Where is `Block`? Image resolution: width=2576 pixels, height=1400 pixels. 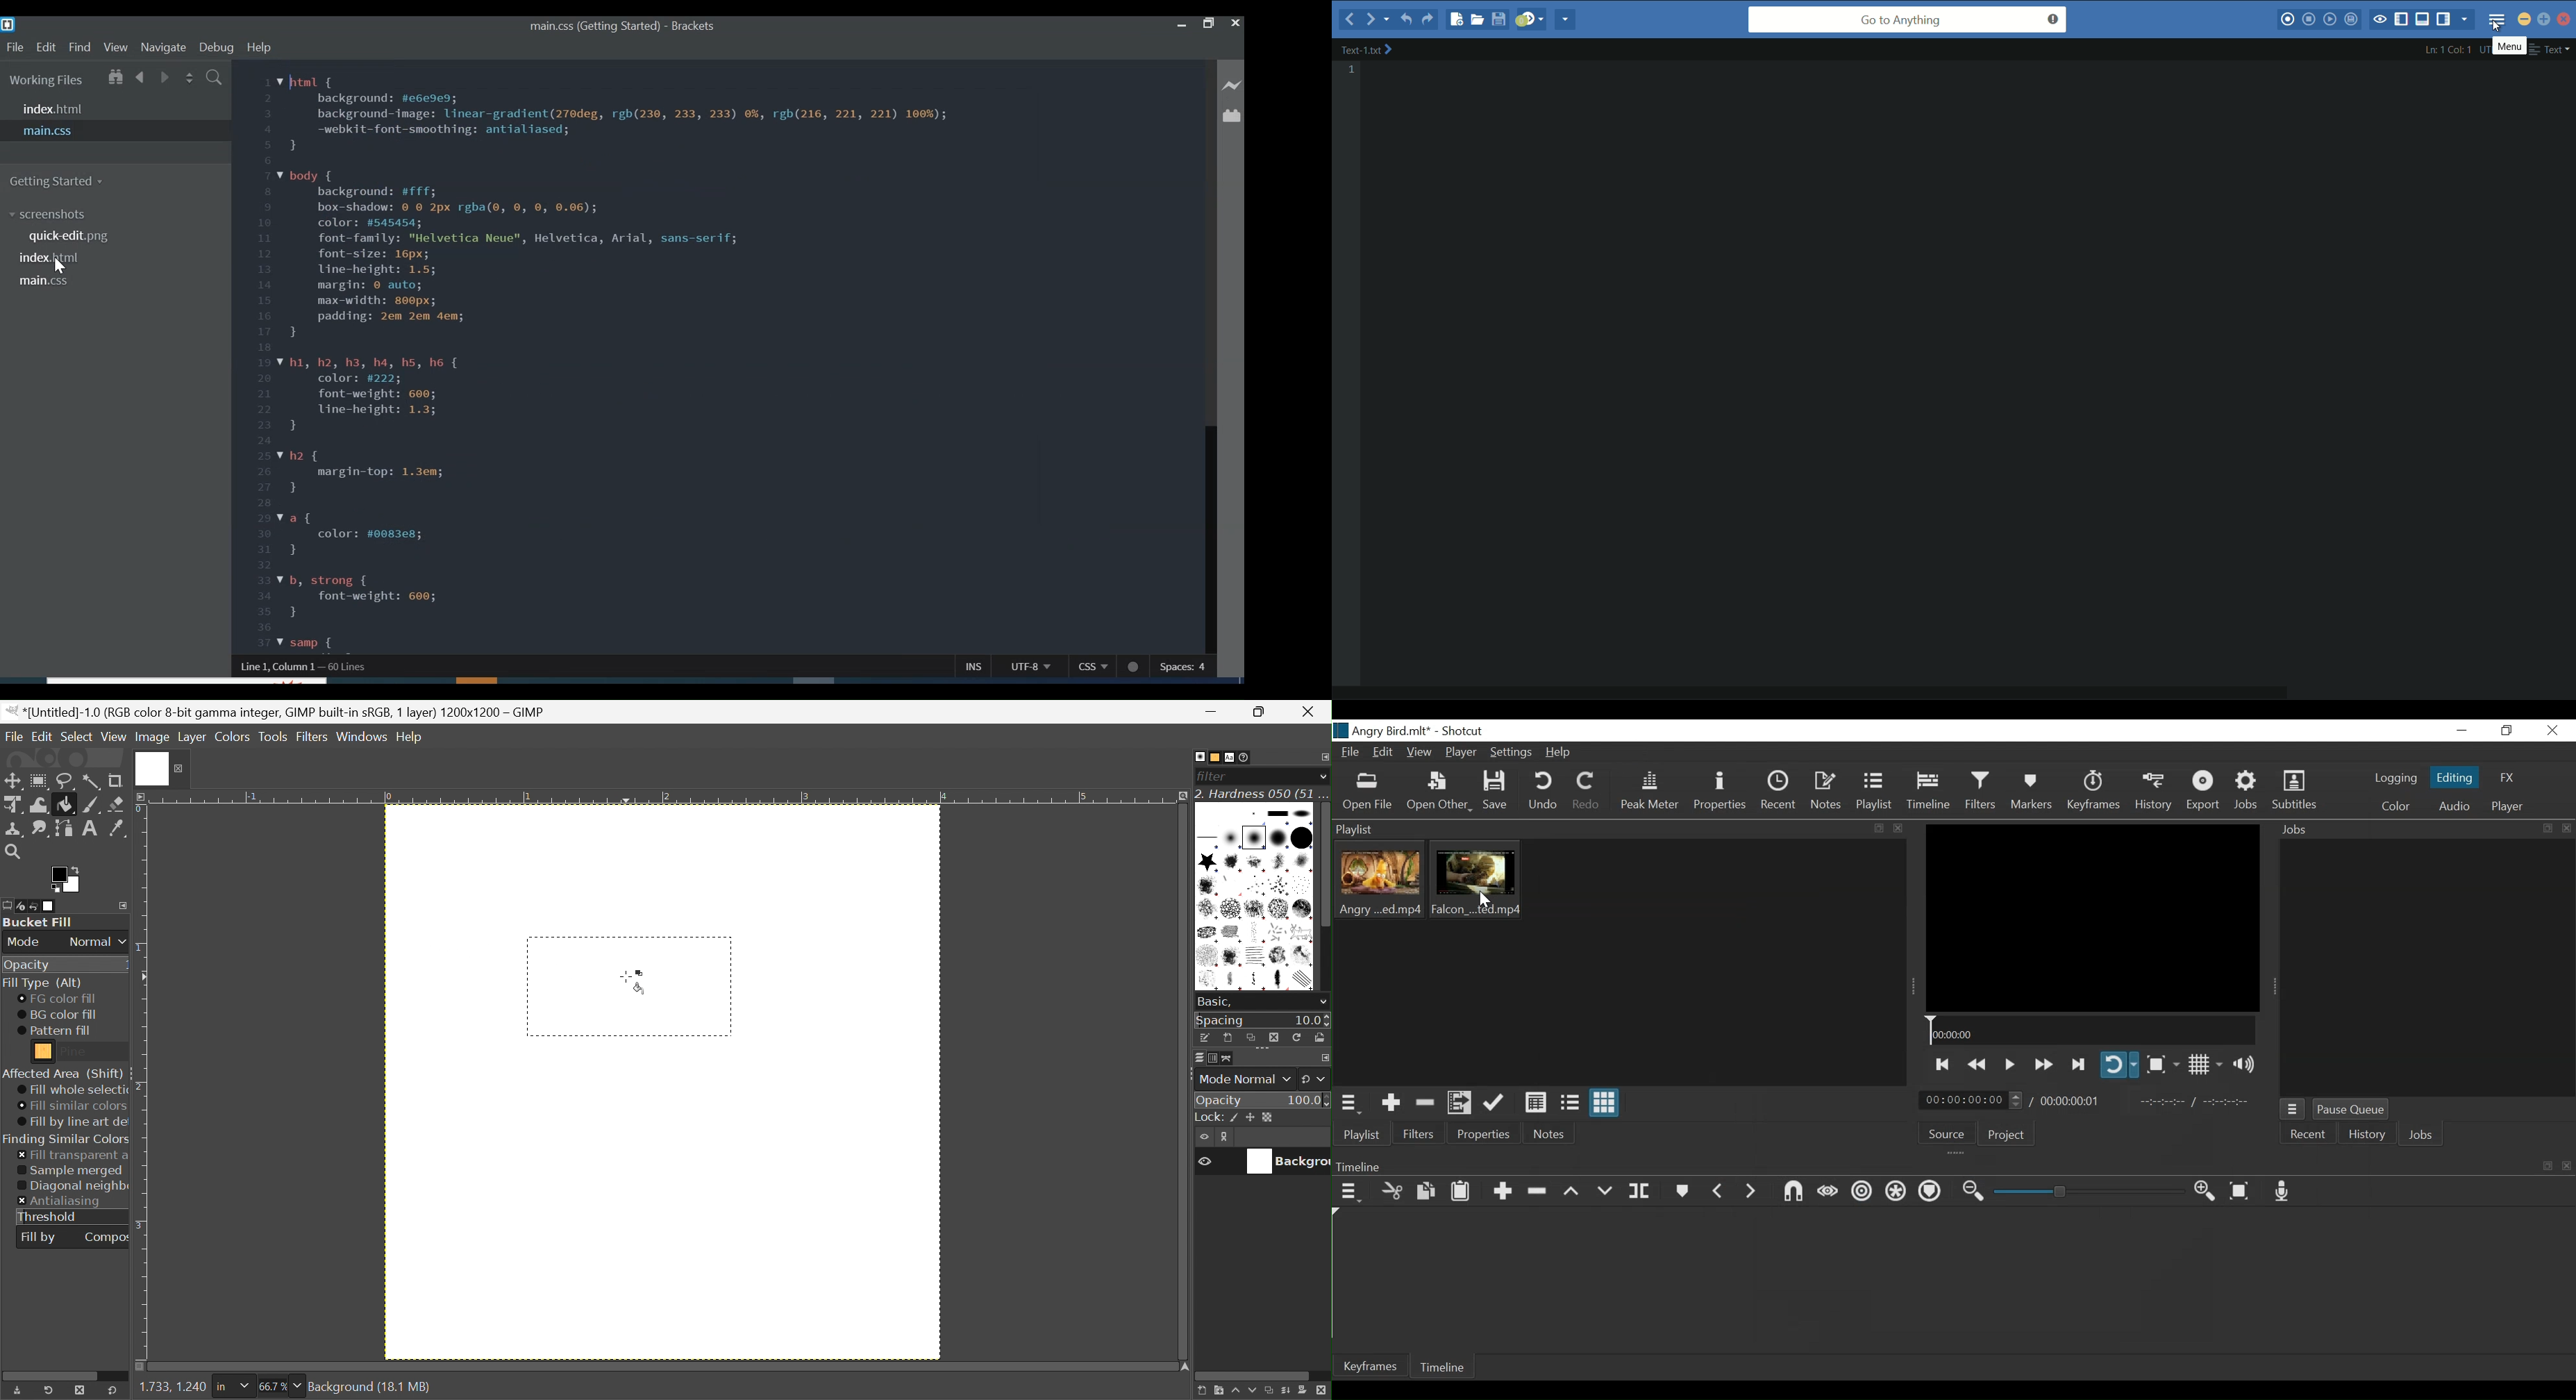
Block is located at coordinates (1209, 840).